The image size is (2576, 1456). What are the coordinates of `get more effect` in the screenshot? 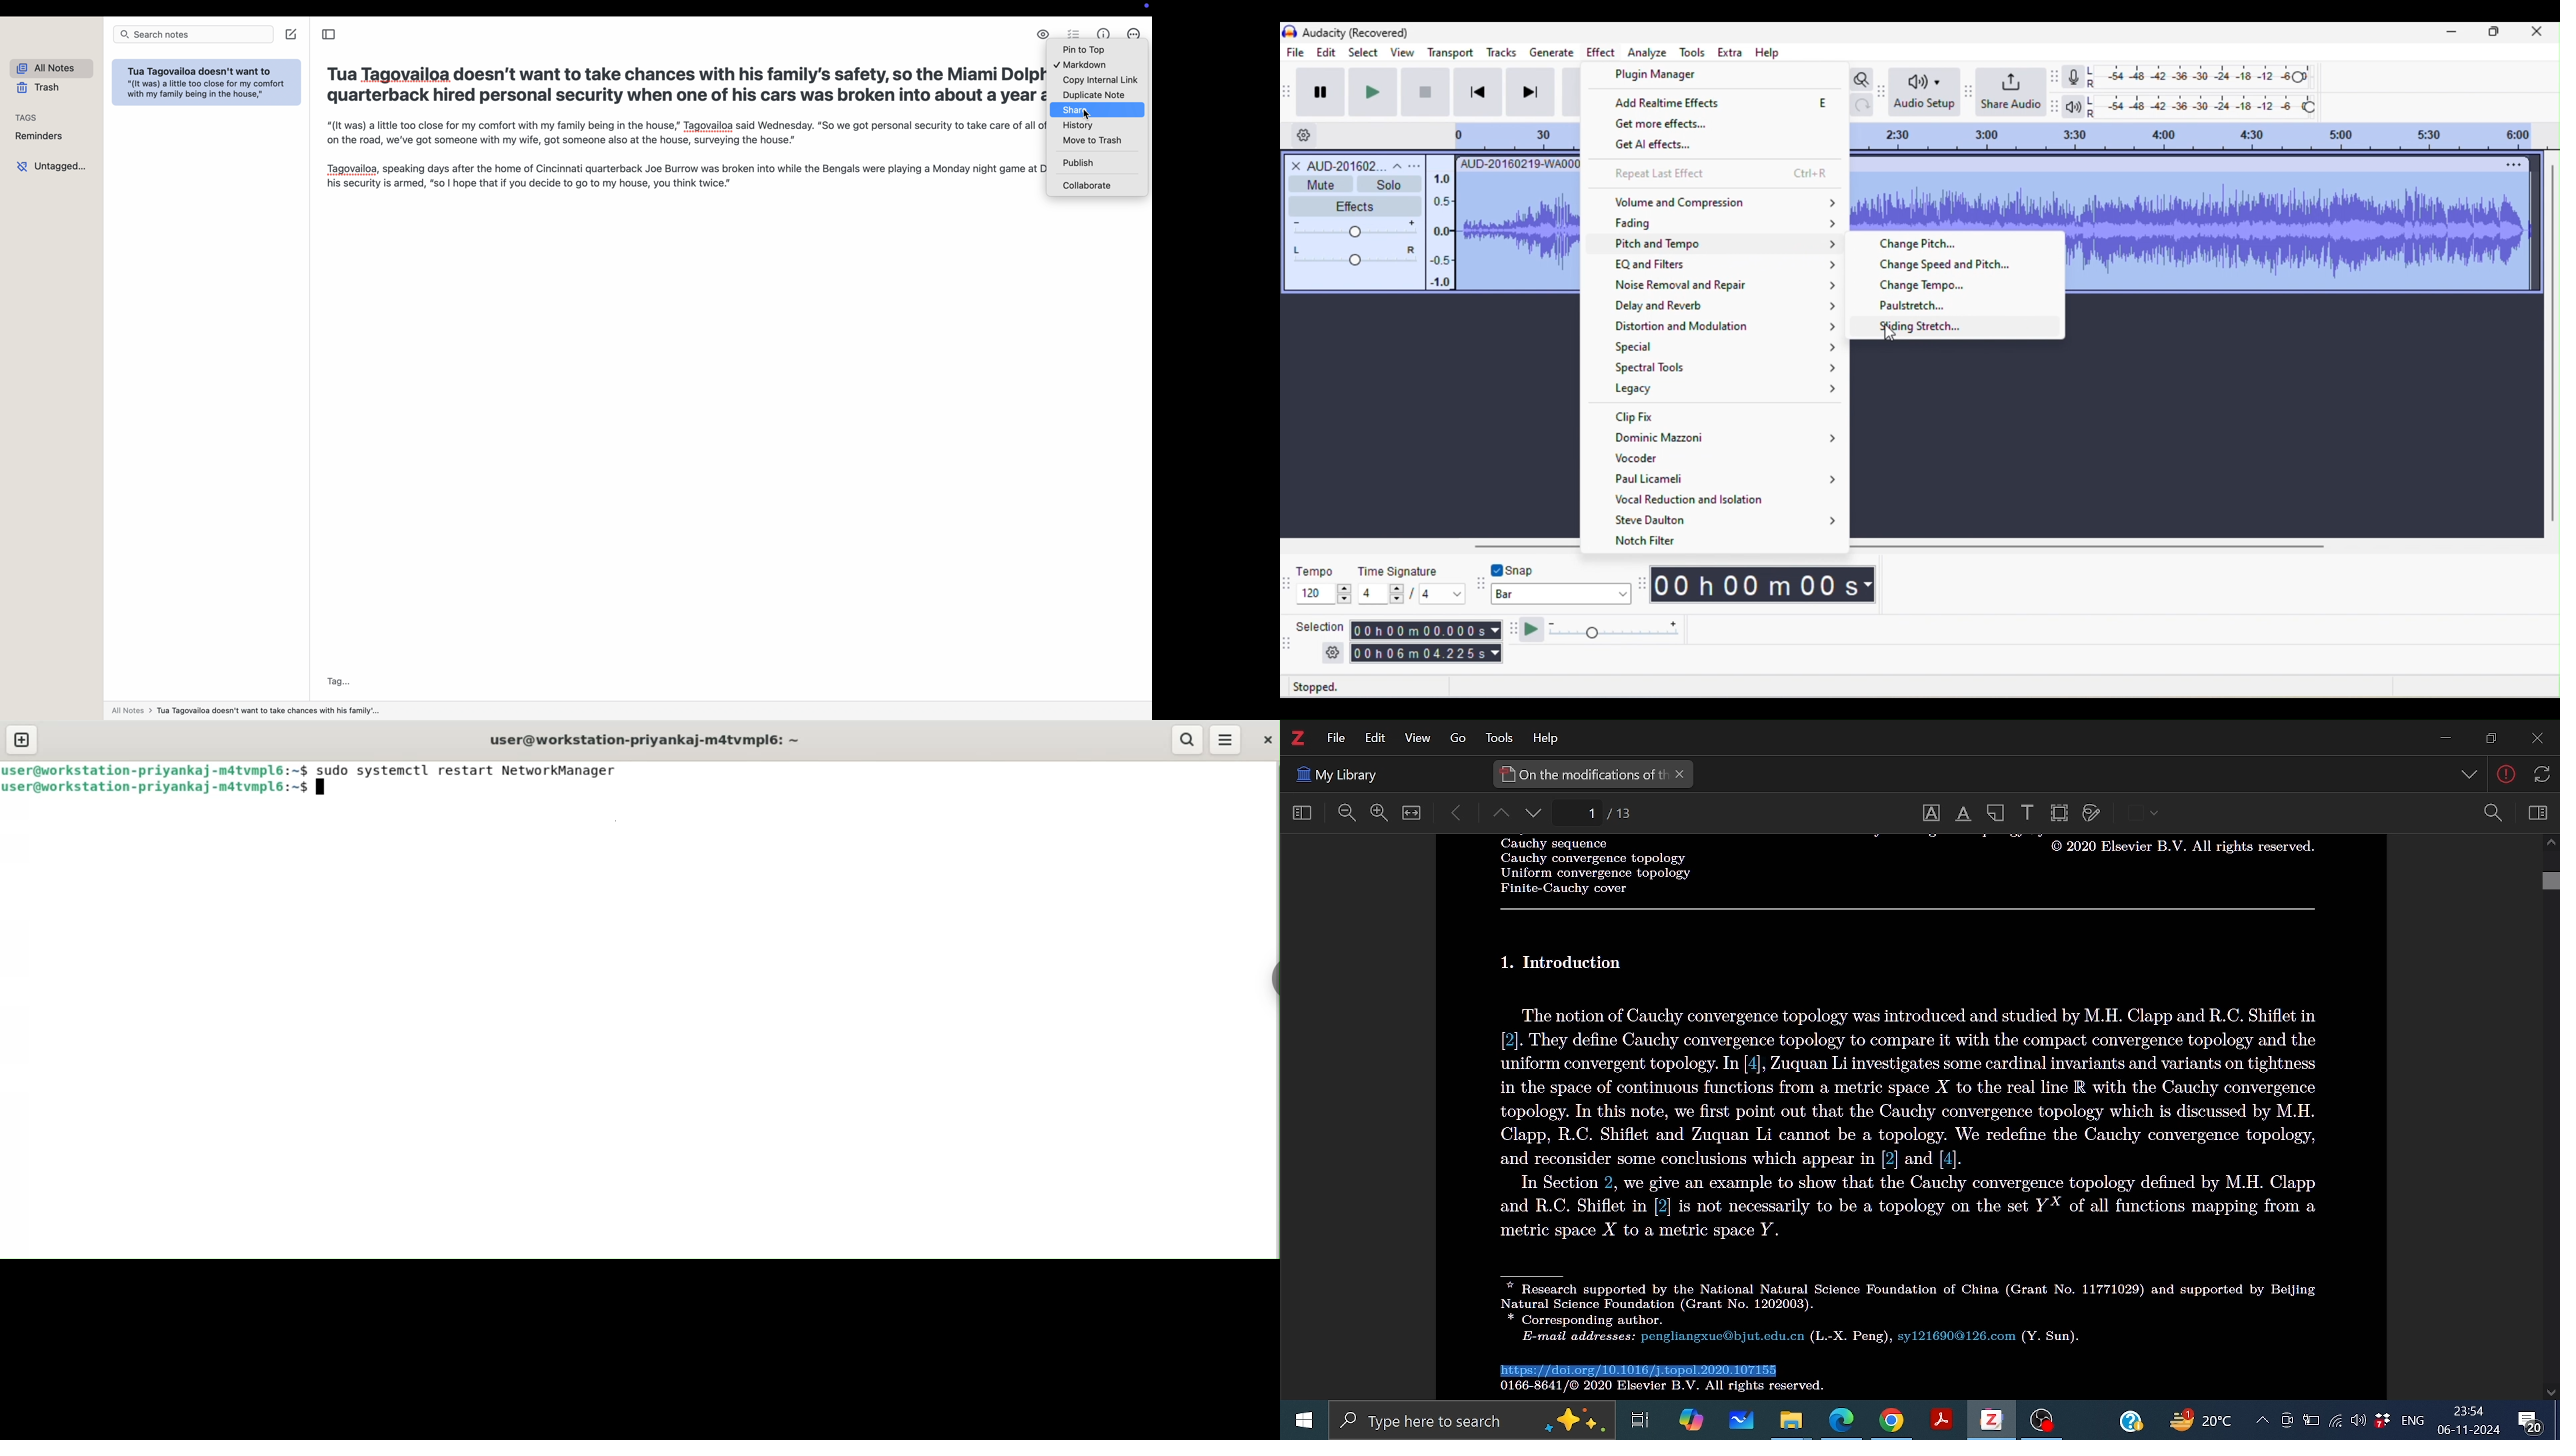 It's located at (1701, 125).